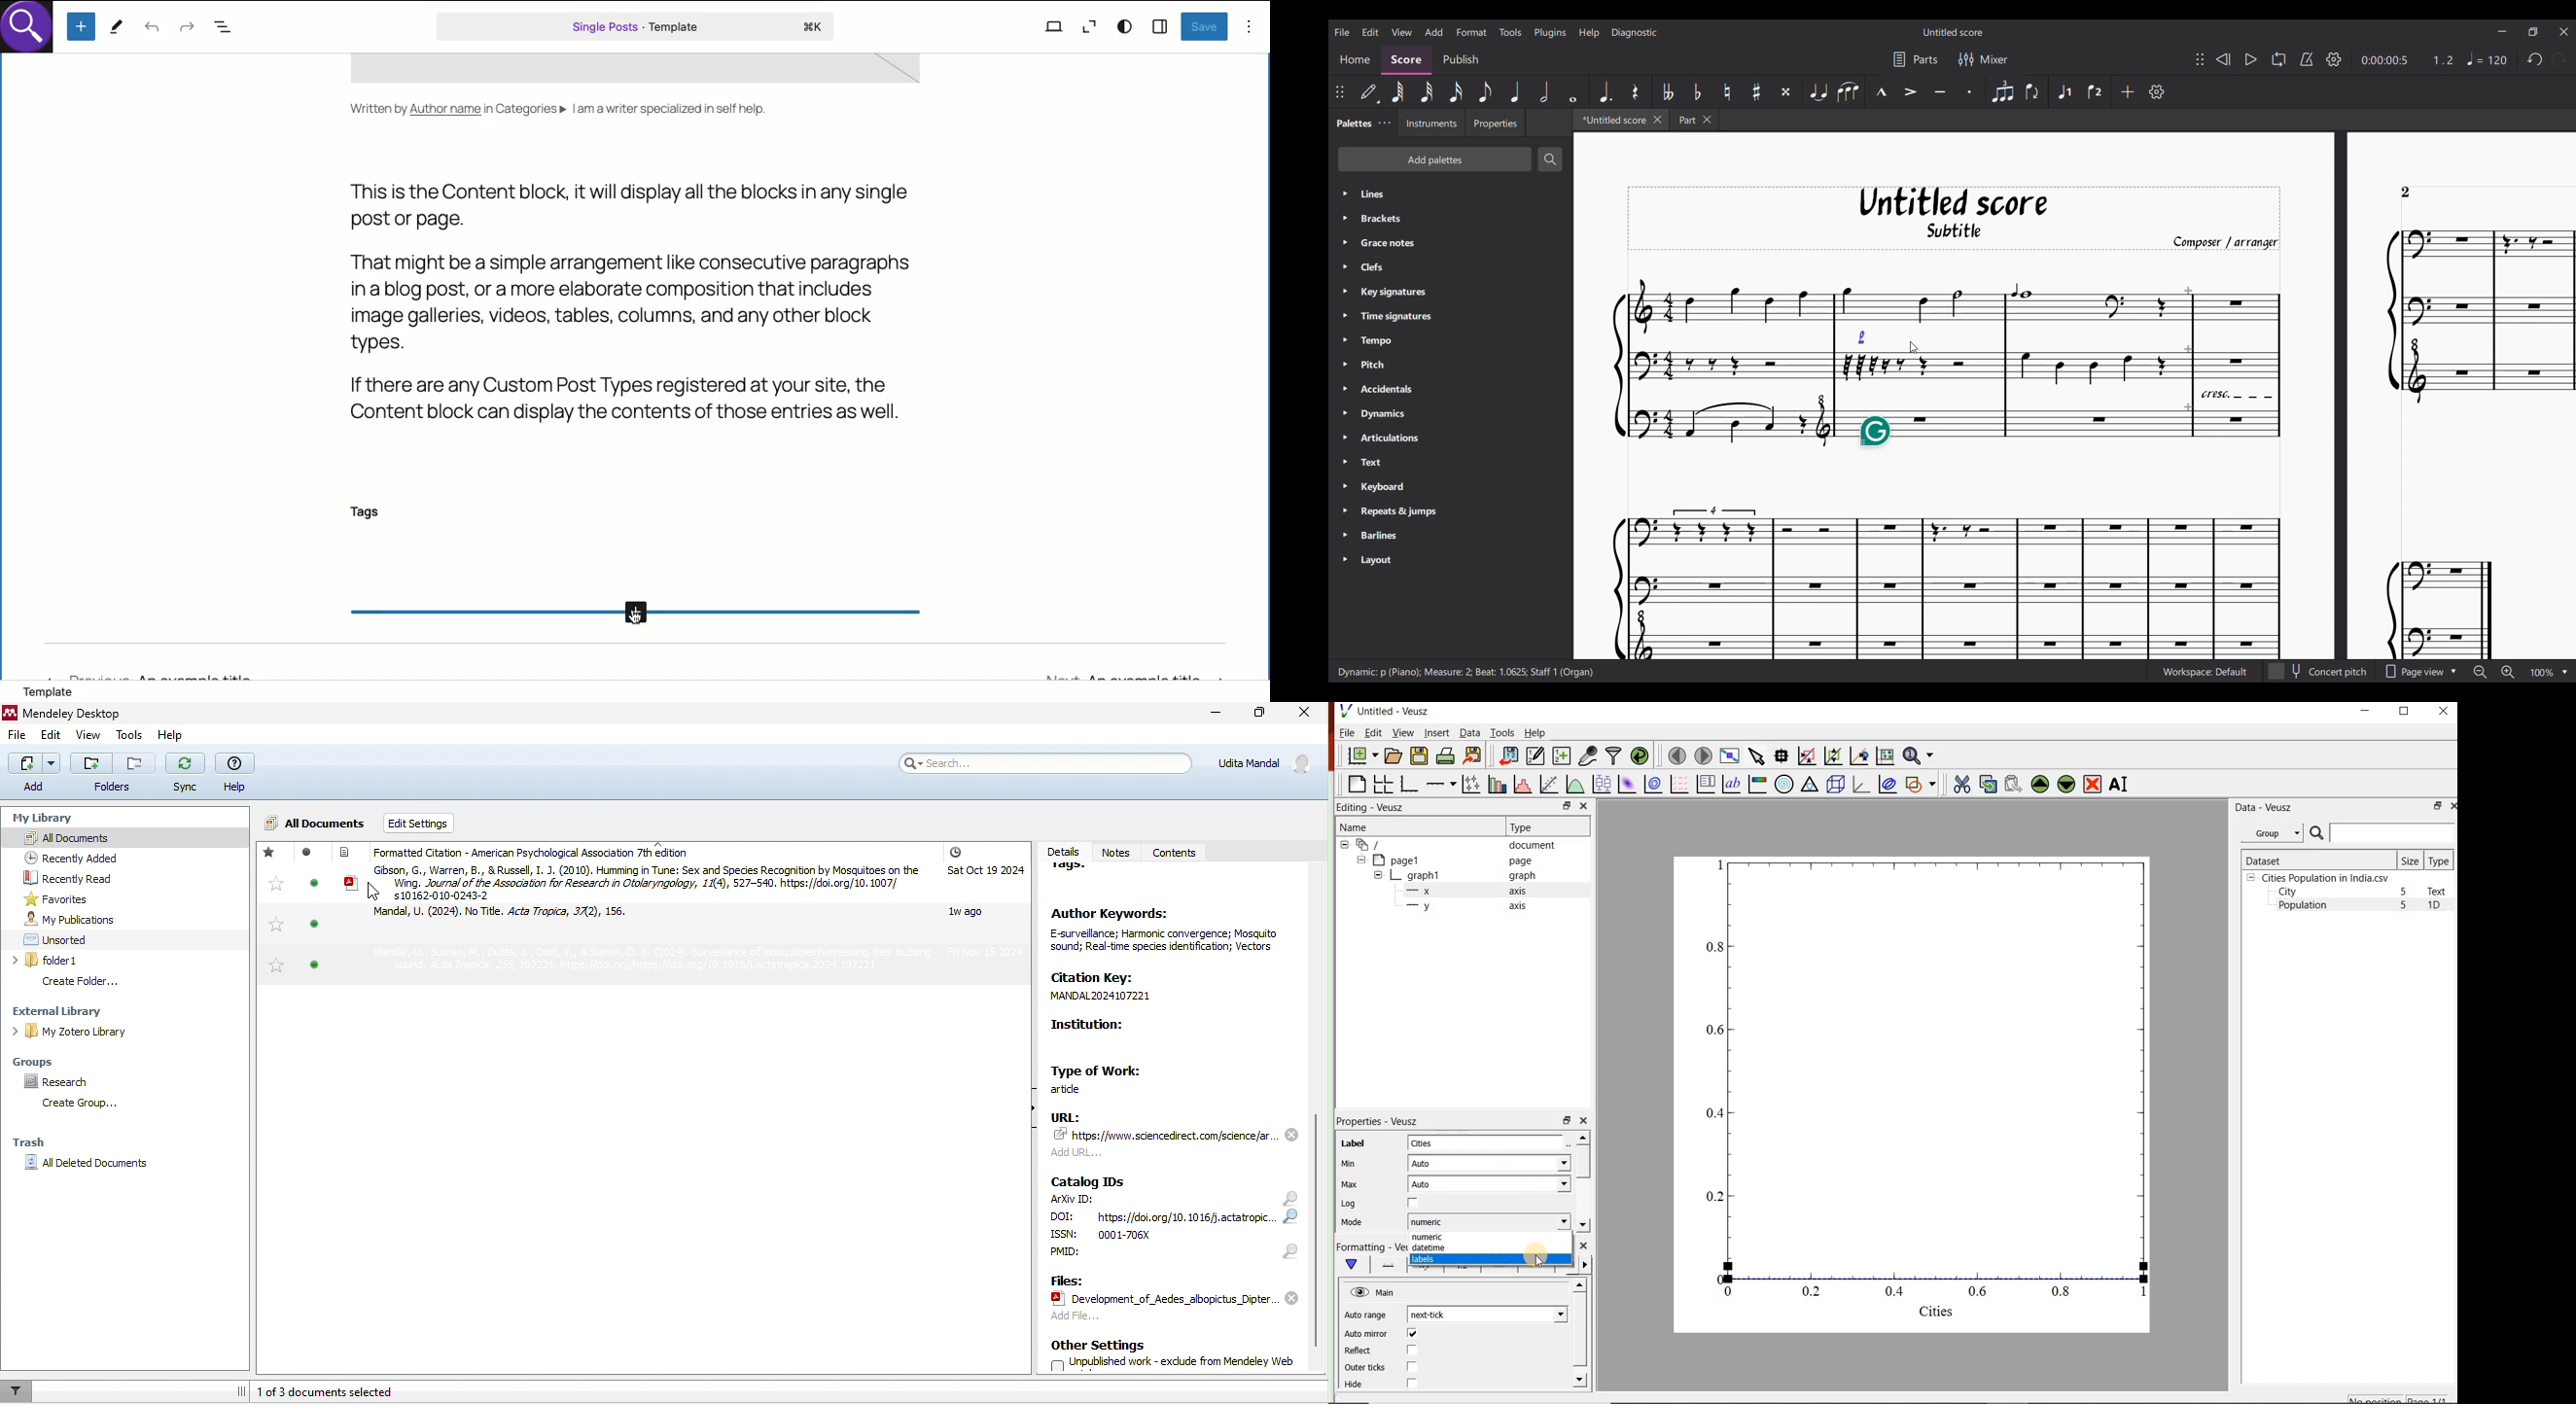  I want to click on Highlighted due to movement of dynamic marking, so click(1921, 305).